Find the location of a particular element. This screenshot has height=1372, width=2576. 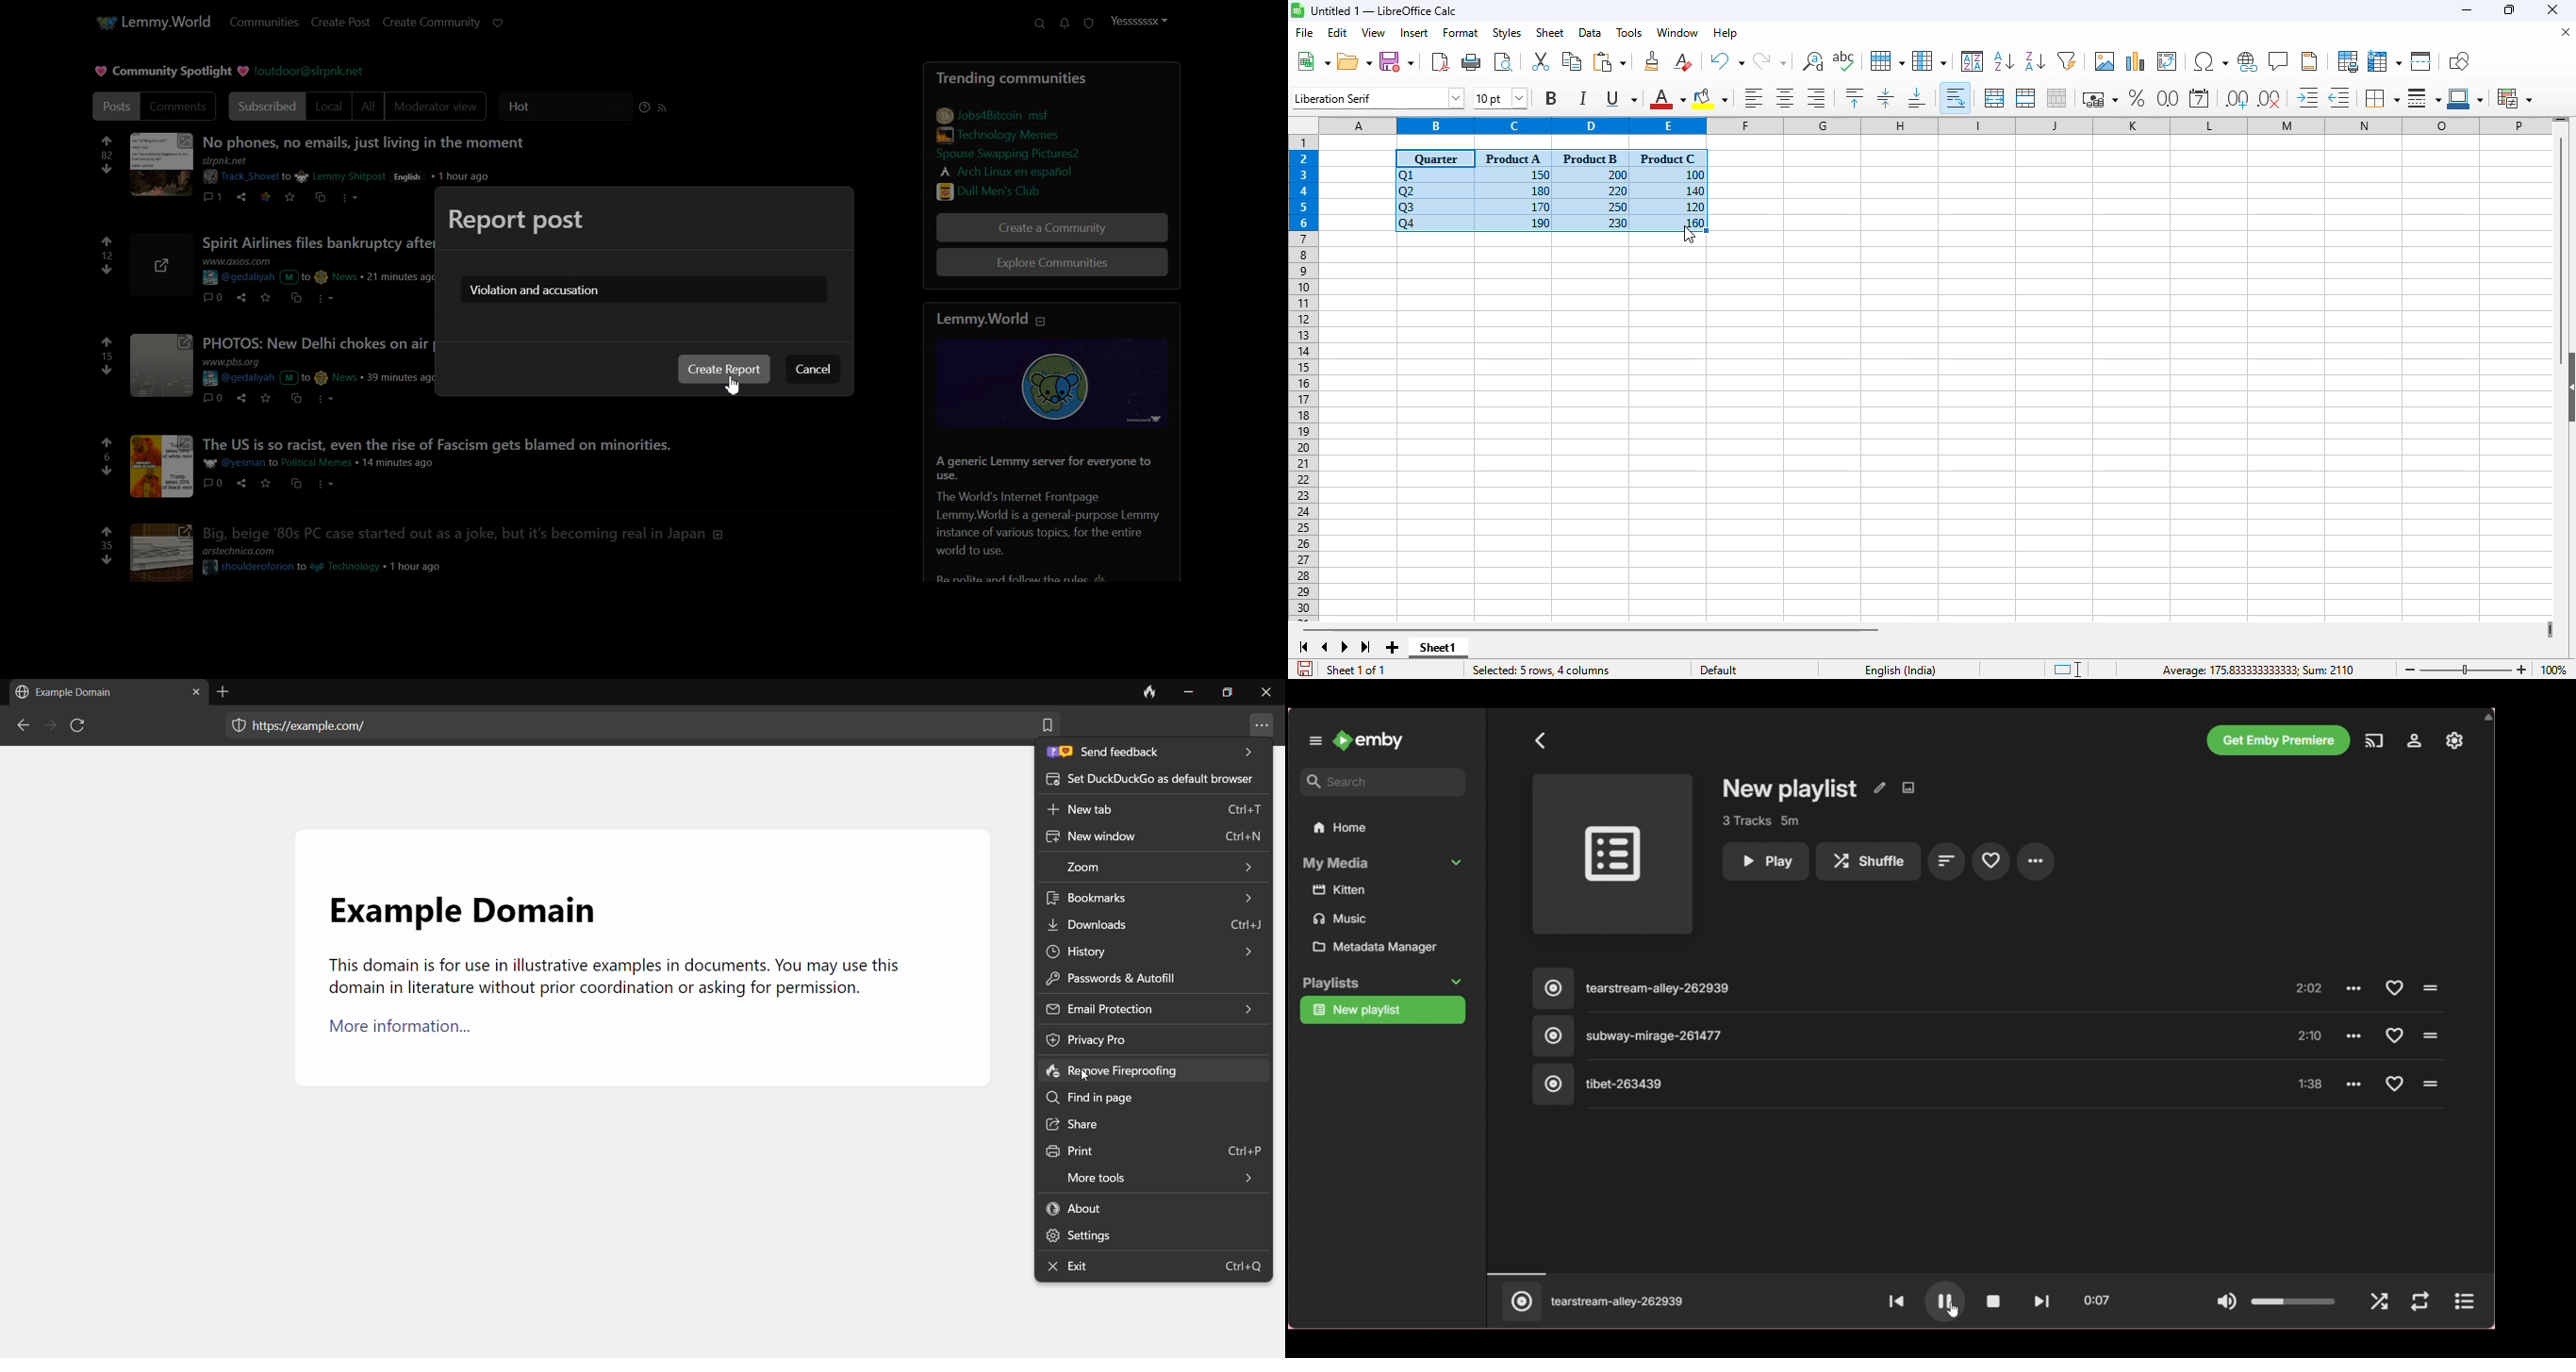

insert special characters is located at coordinates (2210, 61).